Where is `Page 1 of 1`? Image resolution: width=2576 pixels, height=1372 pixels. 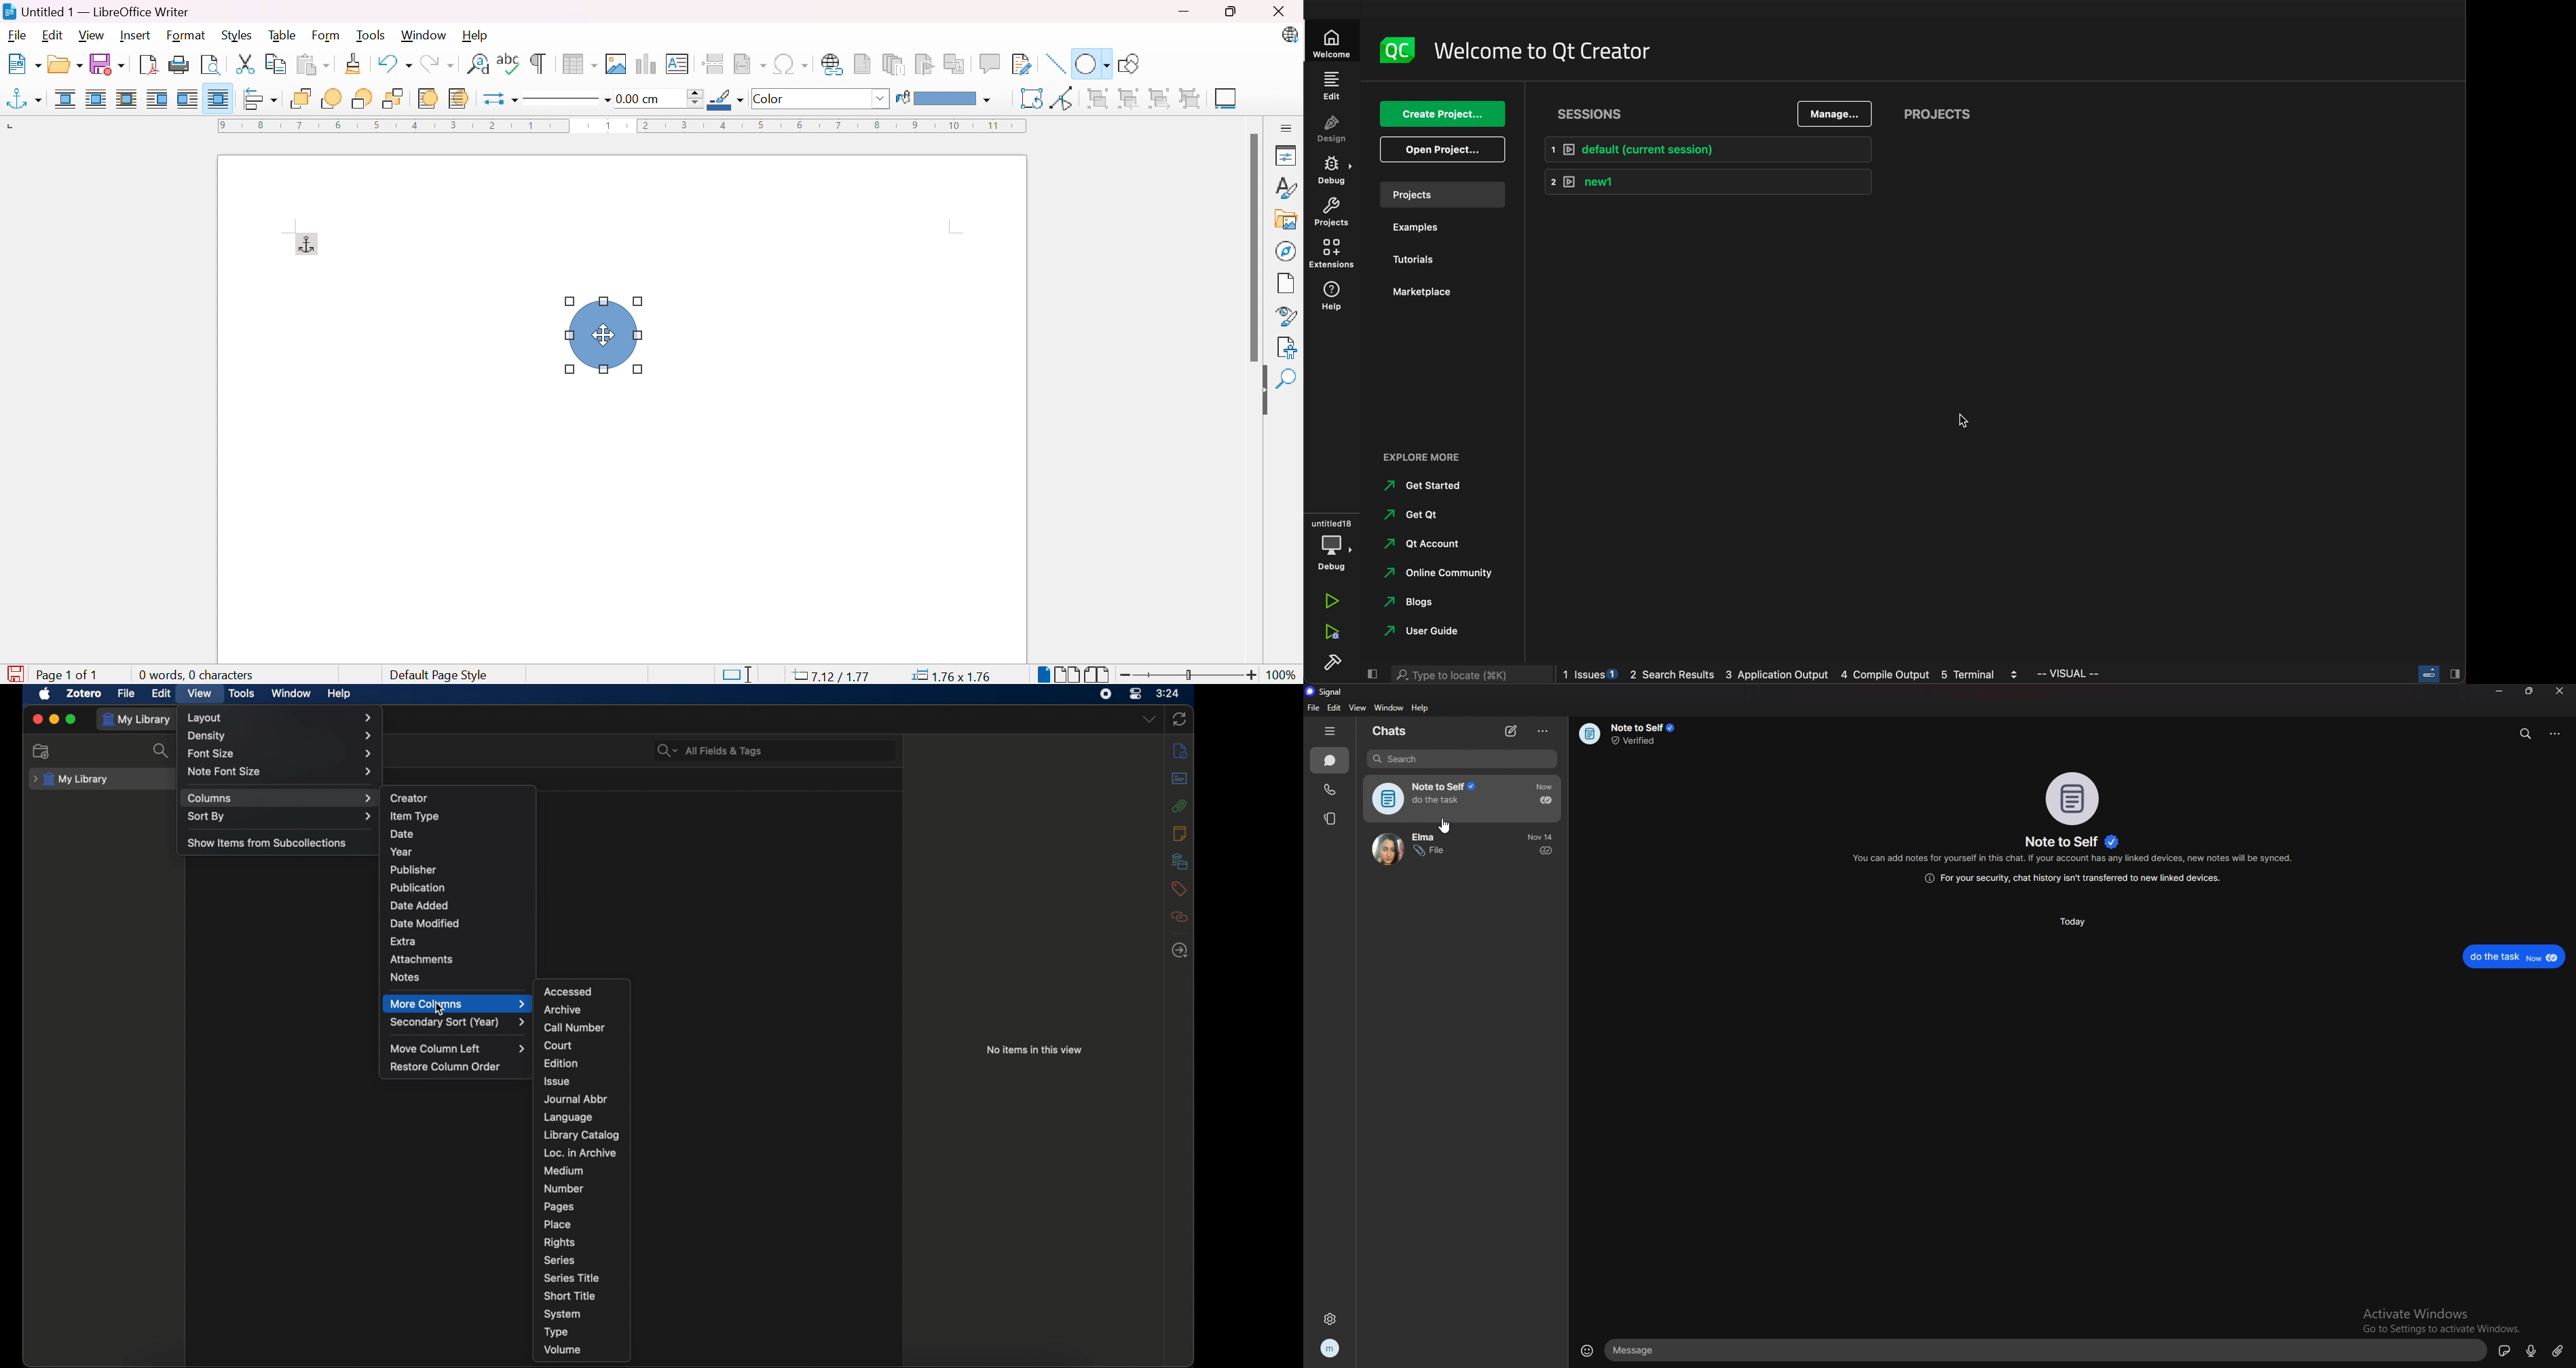 Page 1 of 1 is located at coordinates (73, 674).